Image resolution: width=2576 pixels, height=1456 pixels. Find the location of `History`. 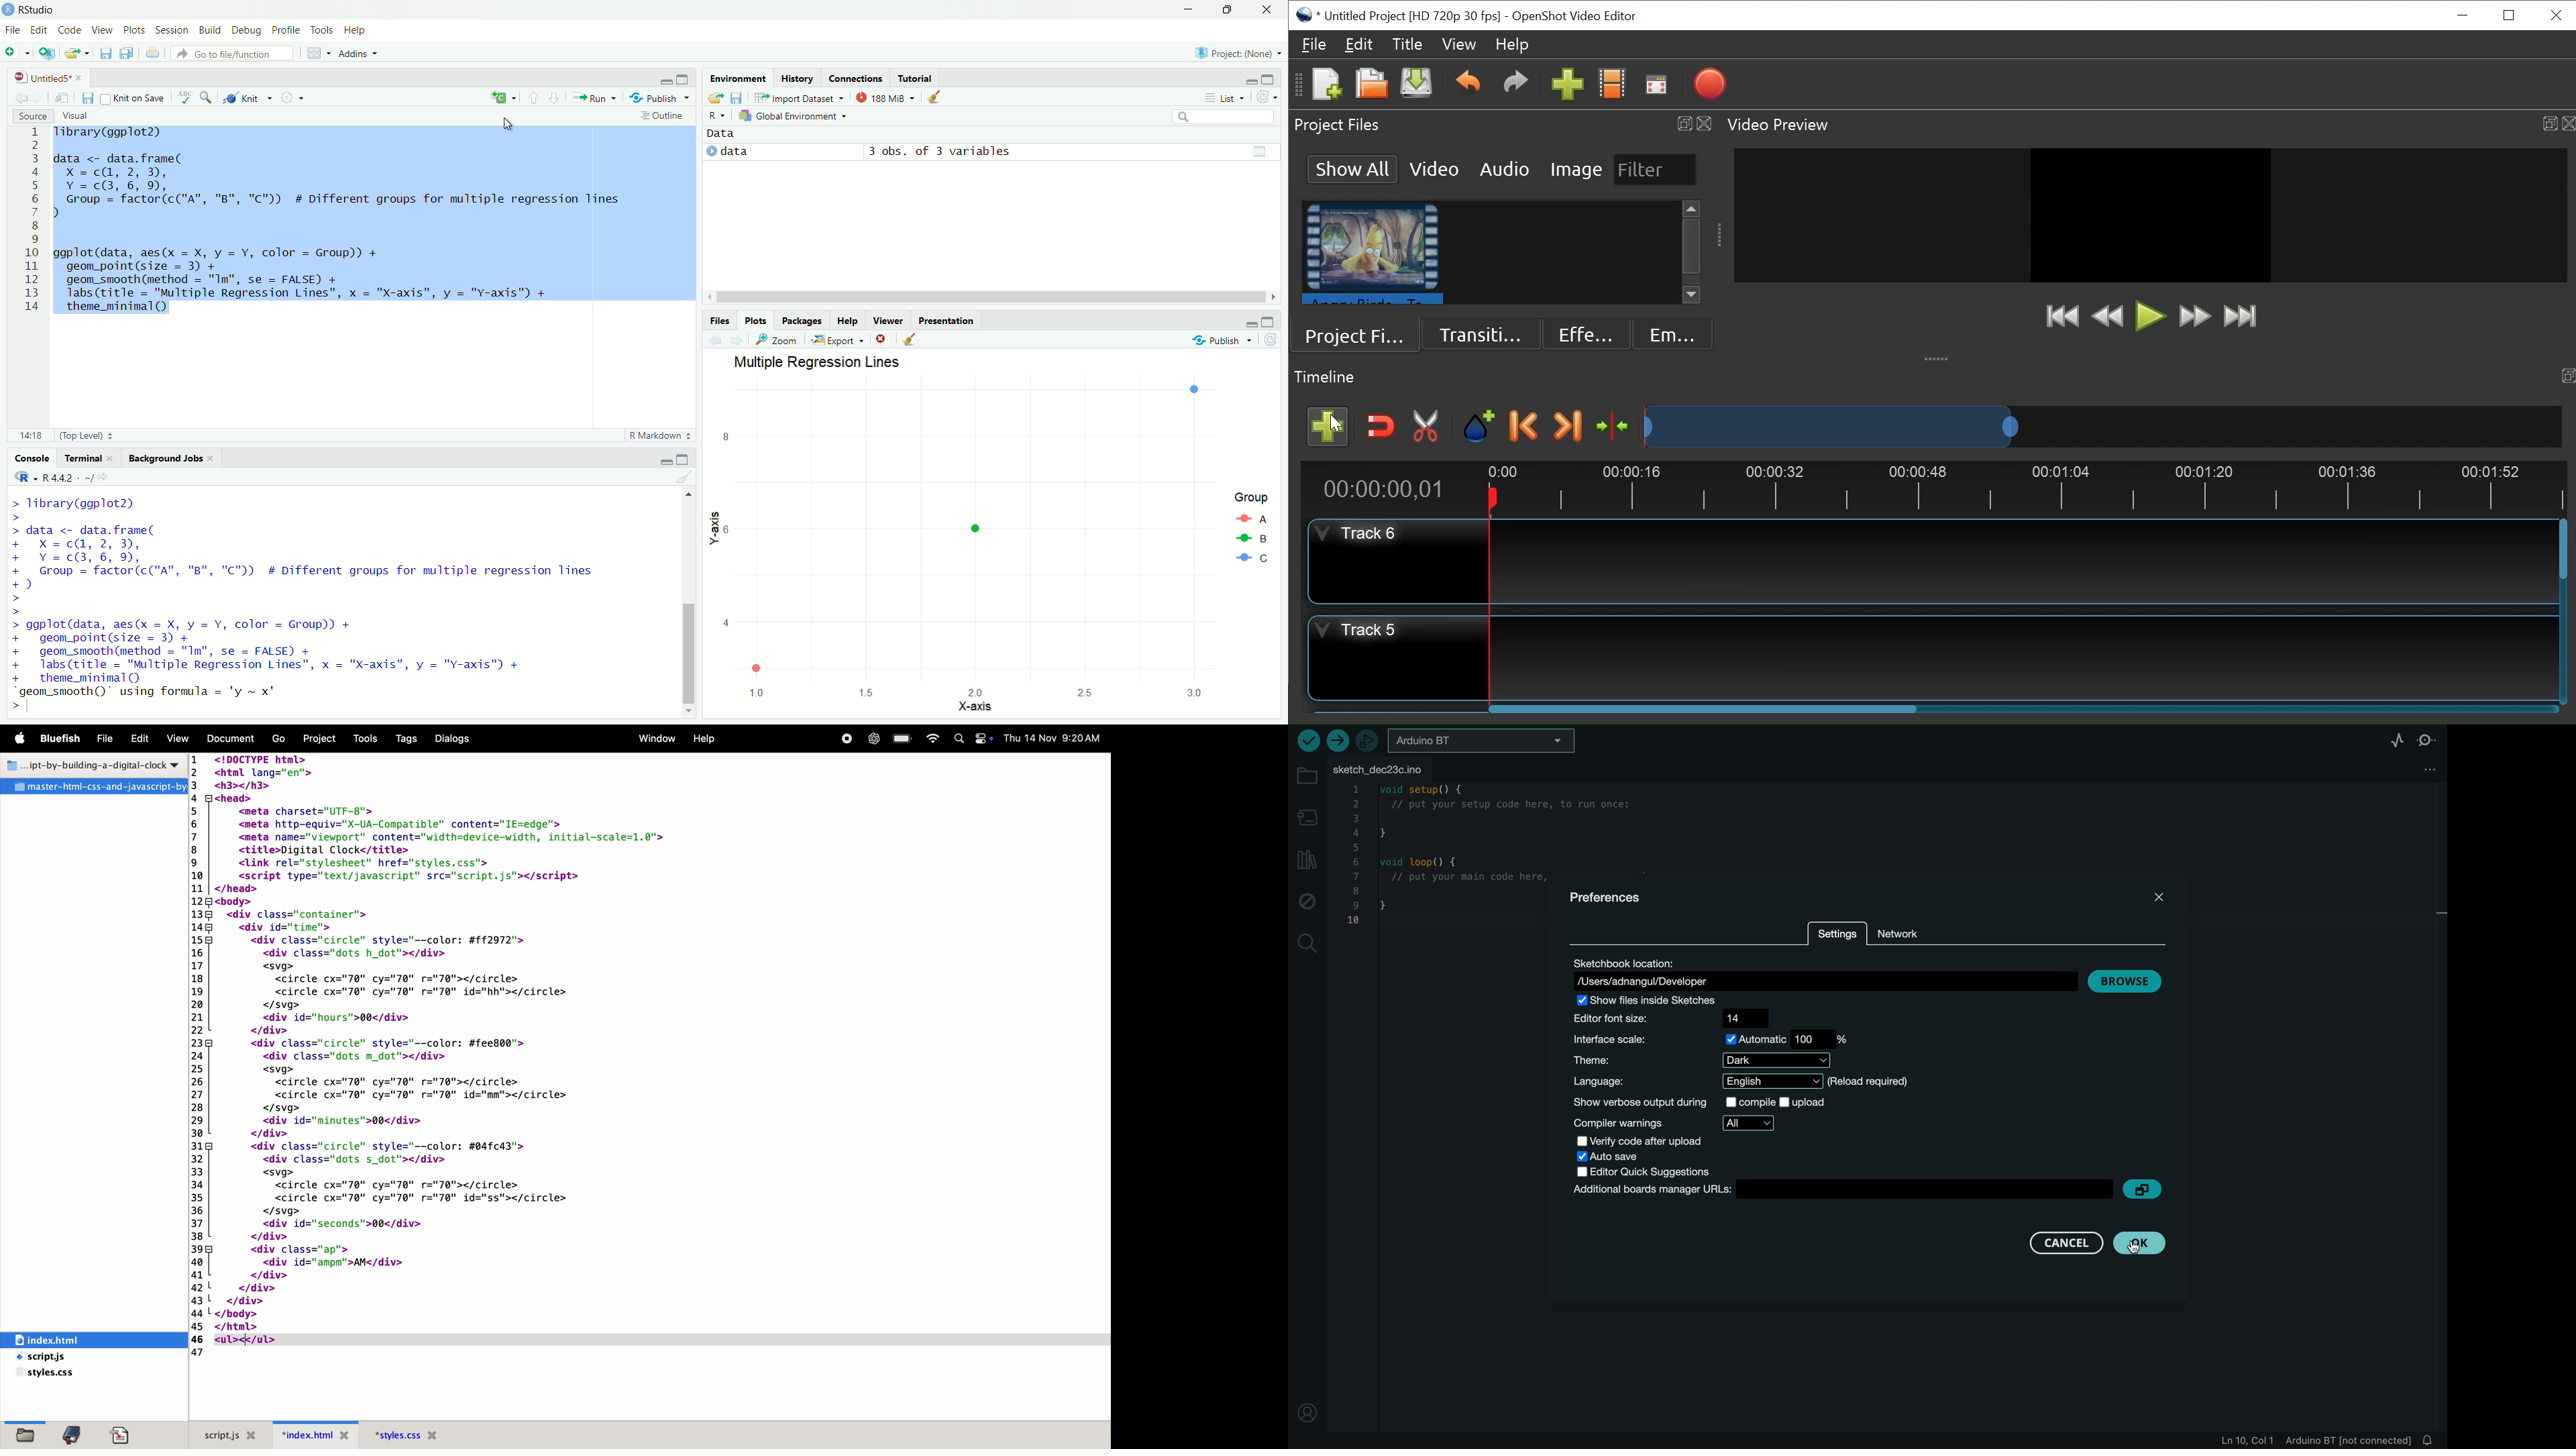

History is located at coordinates (796, 80).